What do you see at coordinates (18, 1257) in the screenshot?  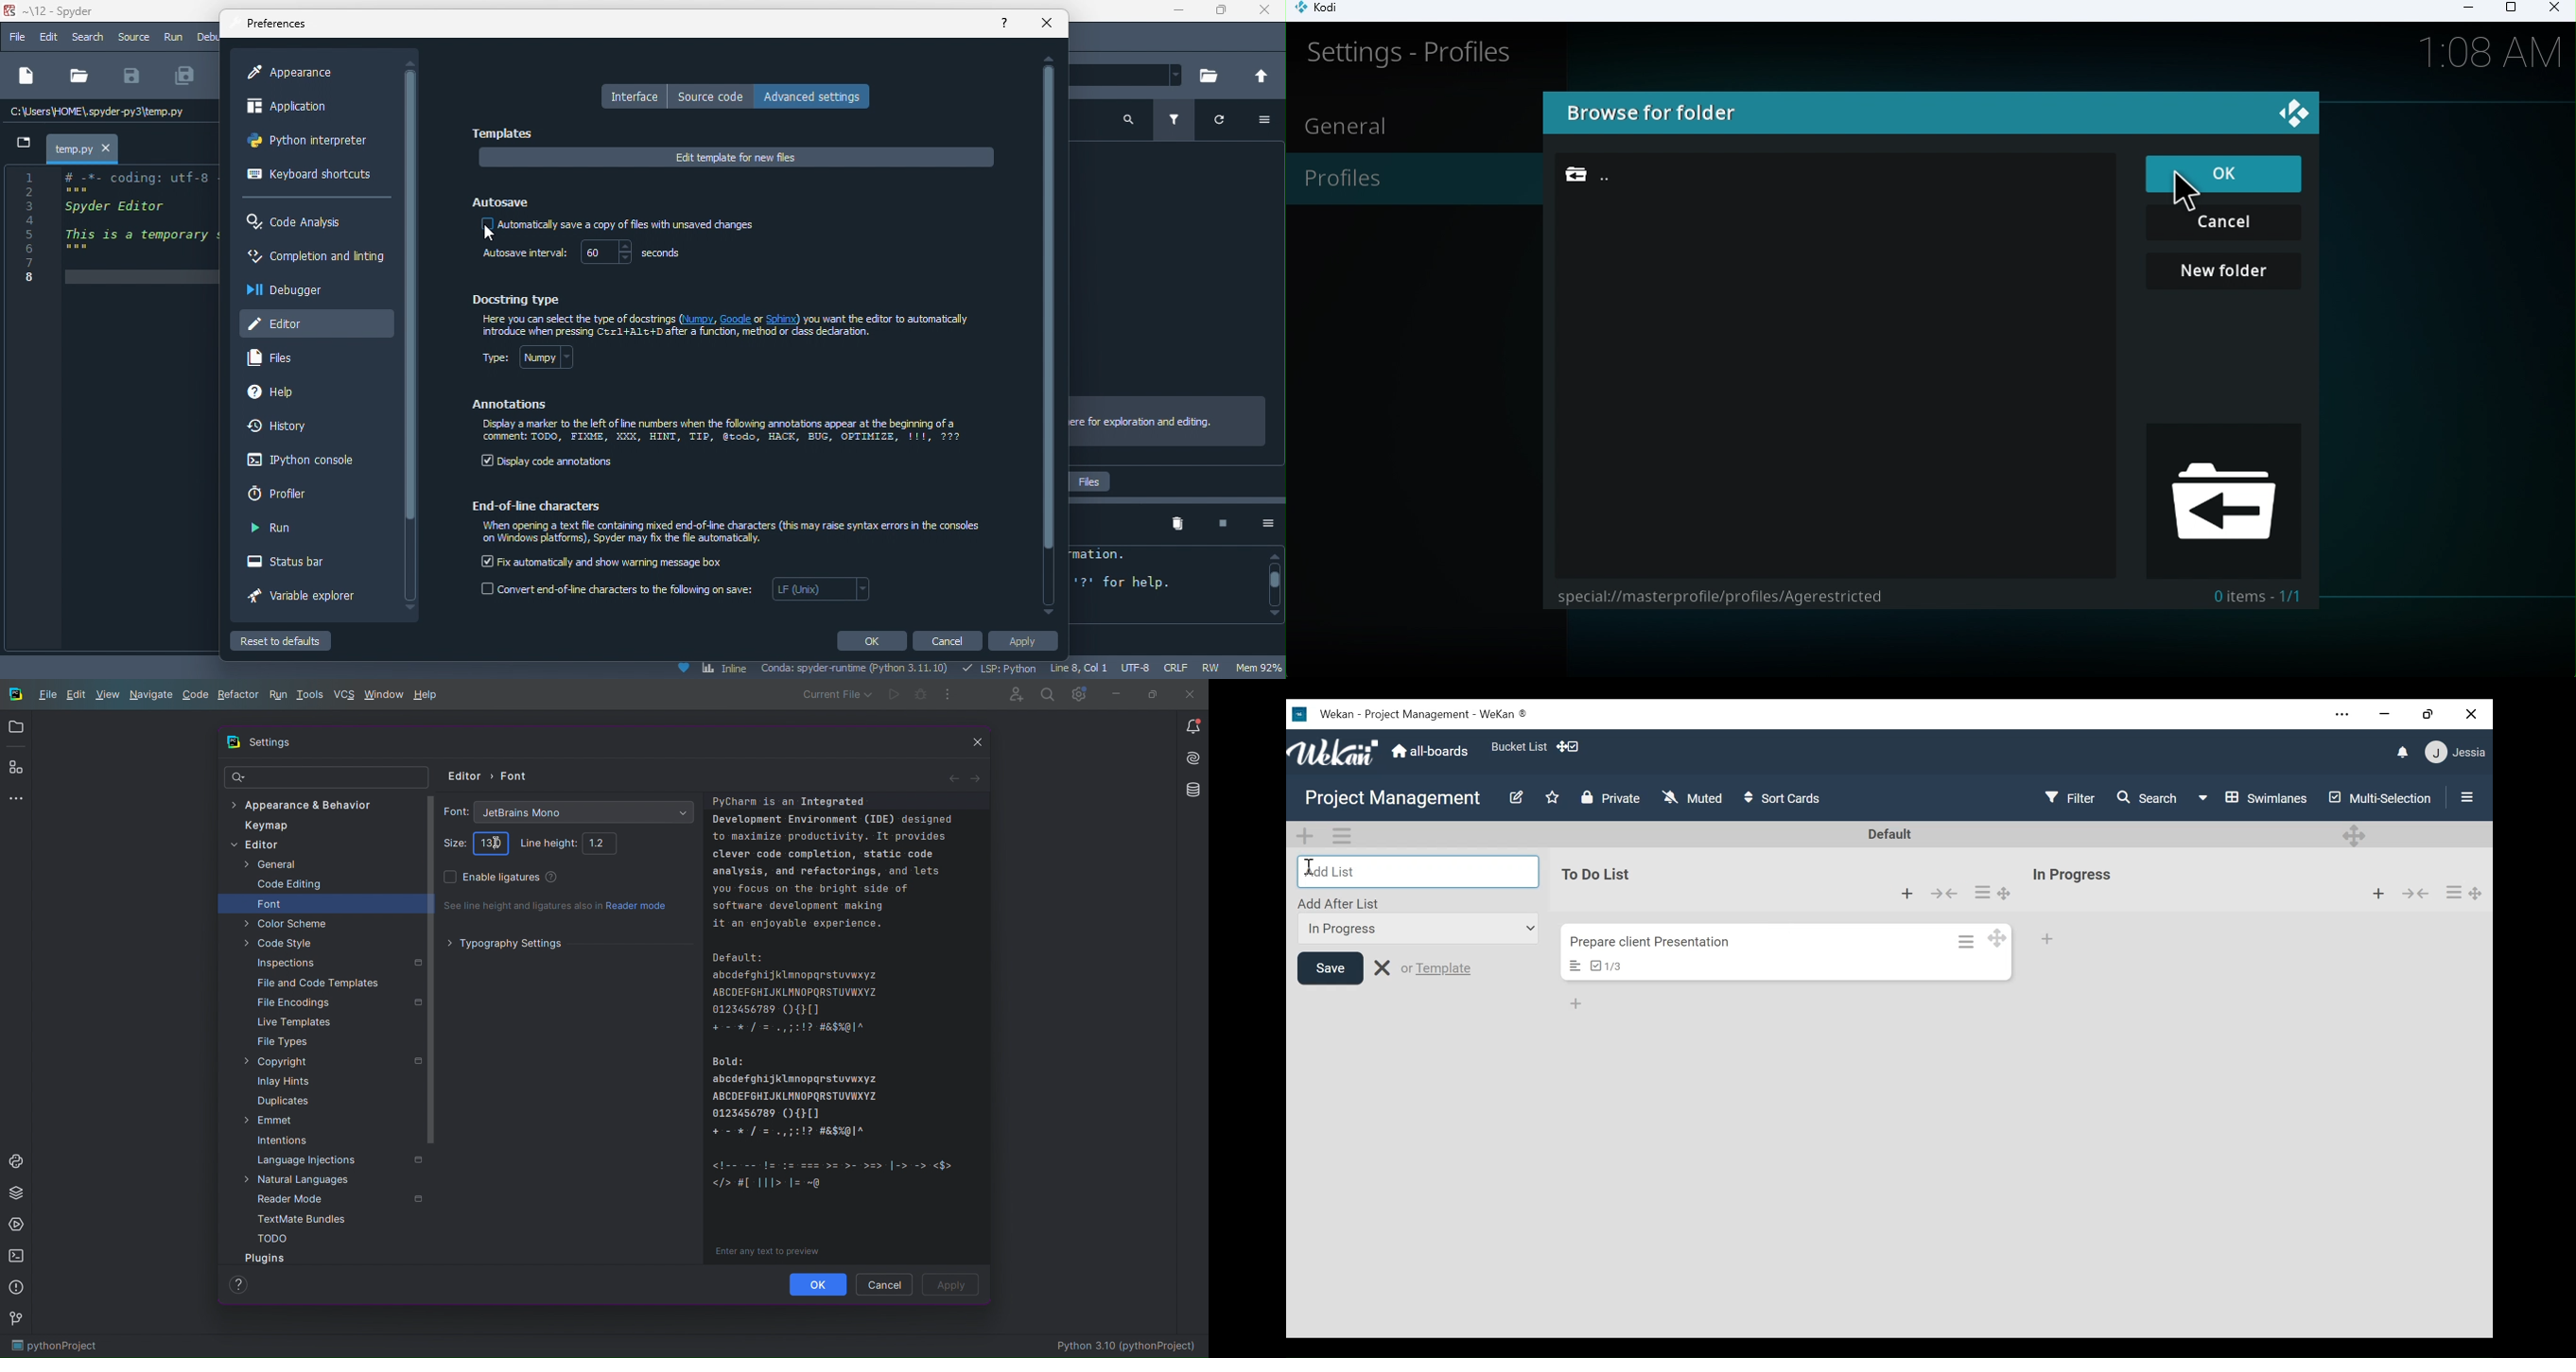 I see `Terminal` at bounding box center [18, 1257].